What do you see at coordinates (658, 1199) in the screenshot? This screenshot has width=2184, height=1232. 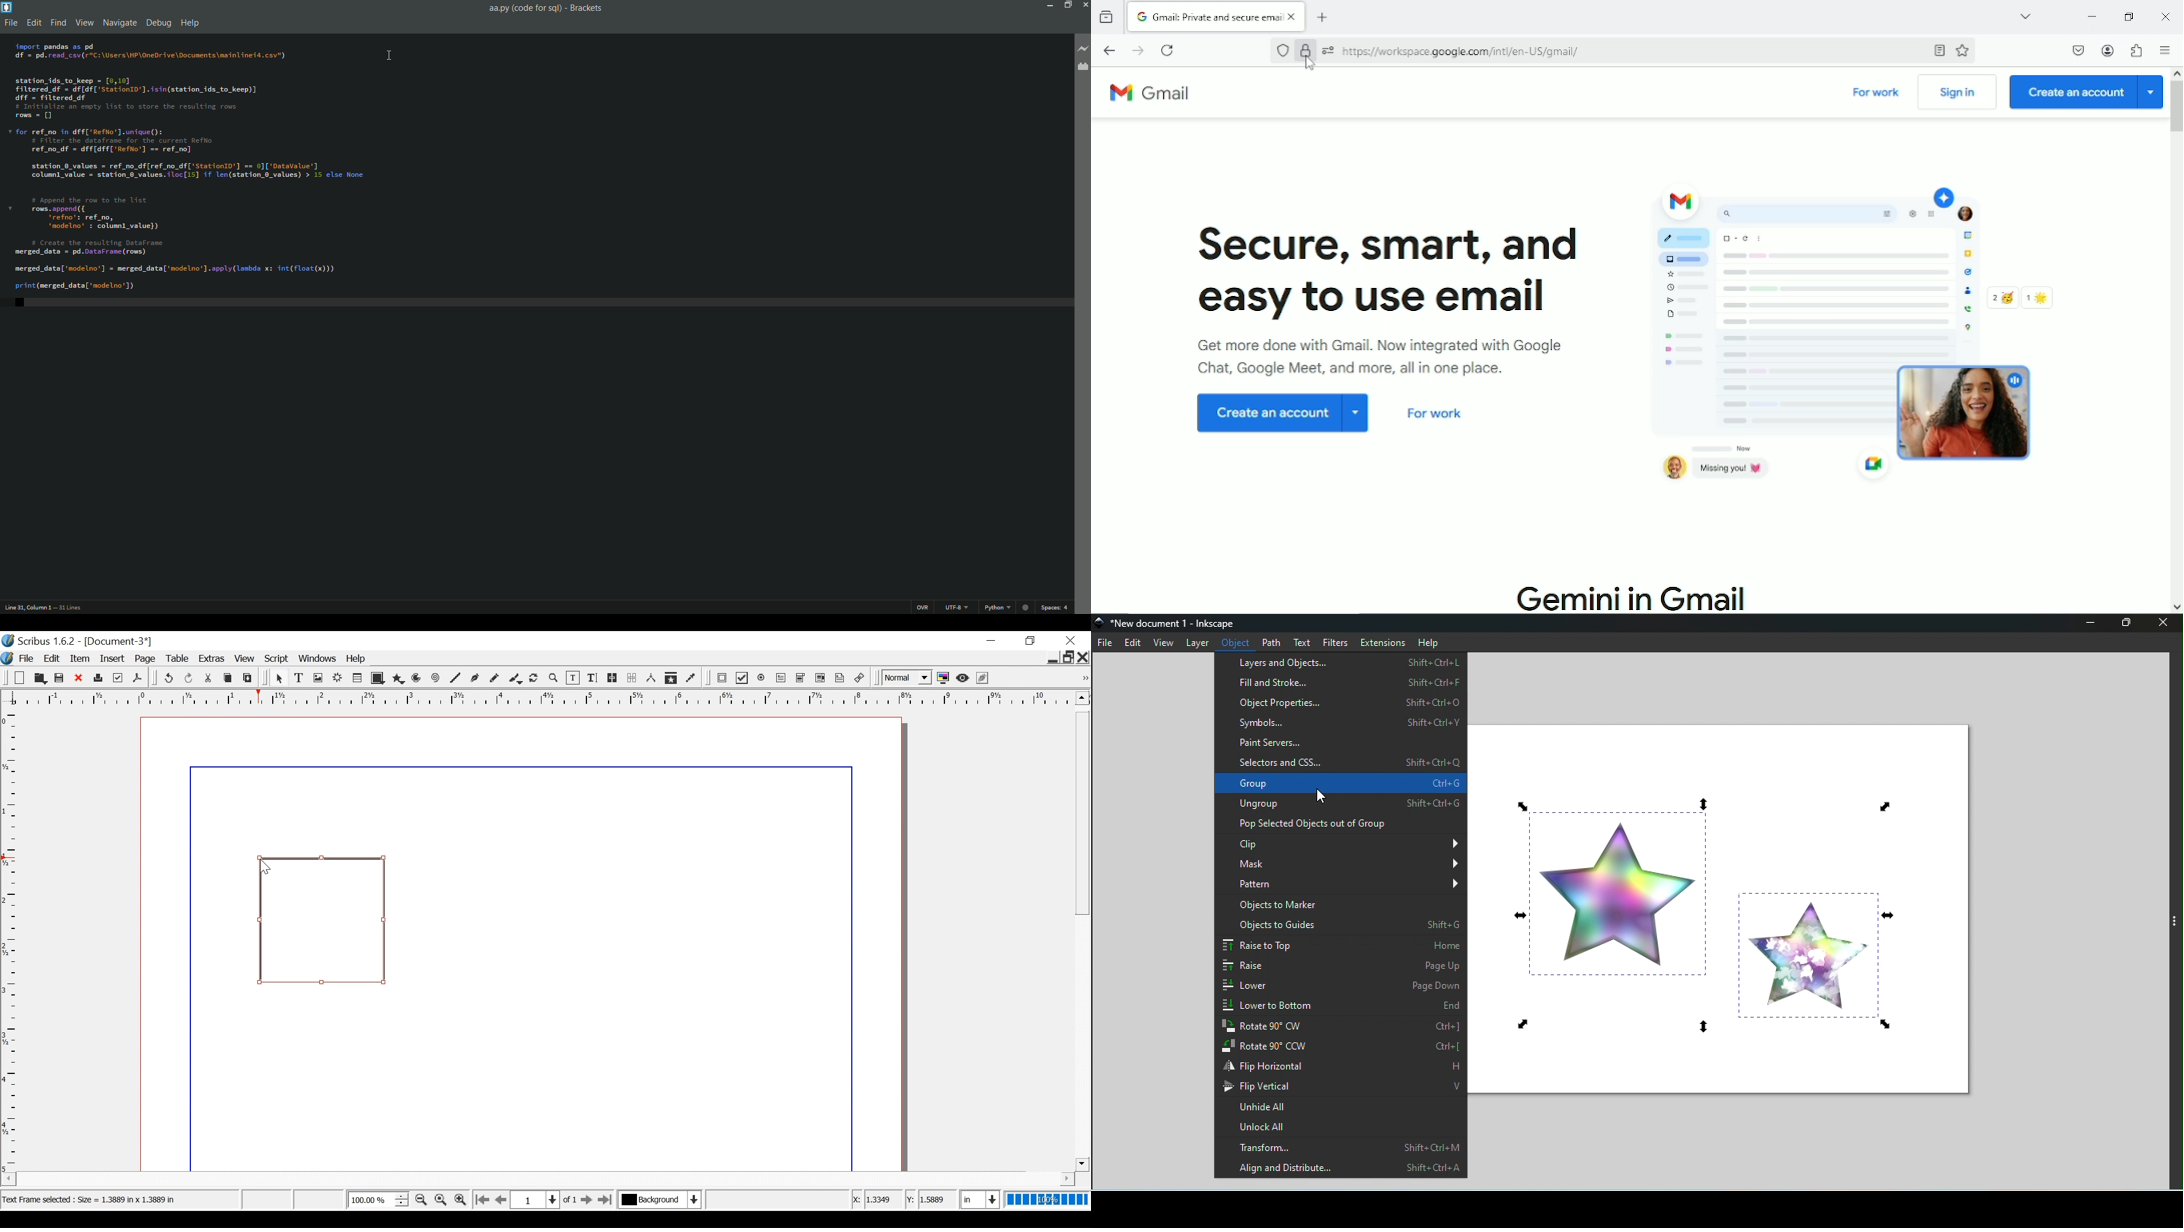 I see `Select the current layer` at bounding box center [658, 1199].